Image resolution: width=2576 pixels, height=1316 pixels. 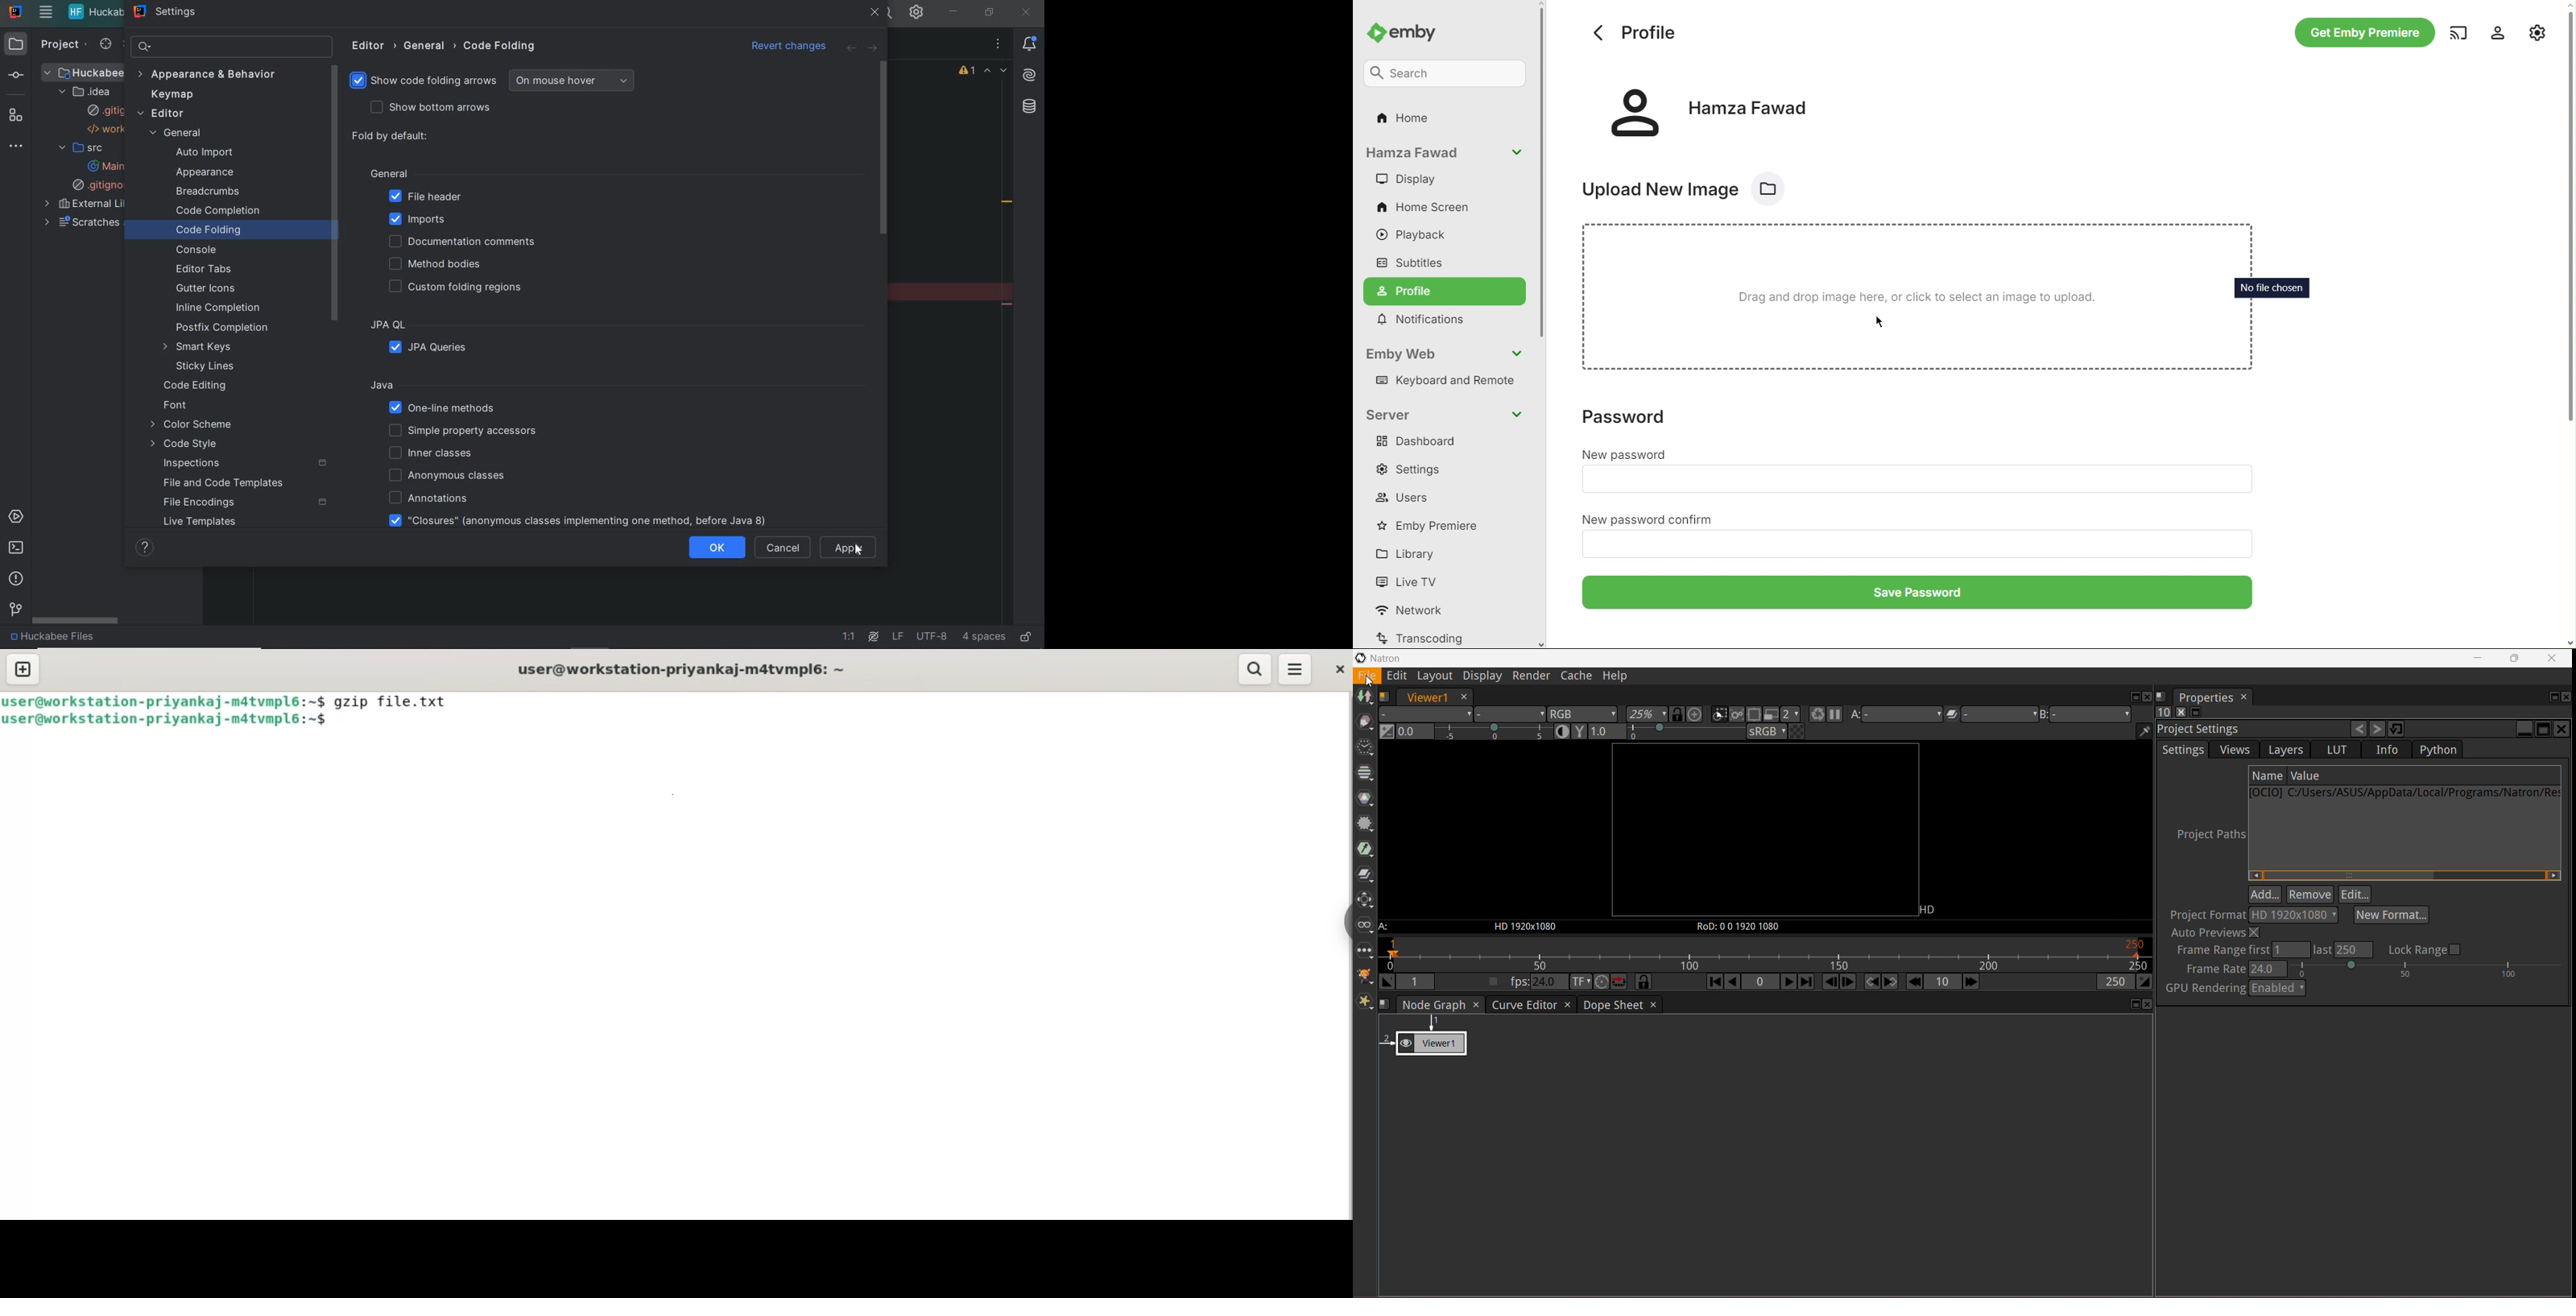 I want to click on editor, so click(x=374, y=47).